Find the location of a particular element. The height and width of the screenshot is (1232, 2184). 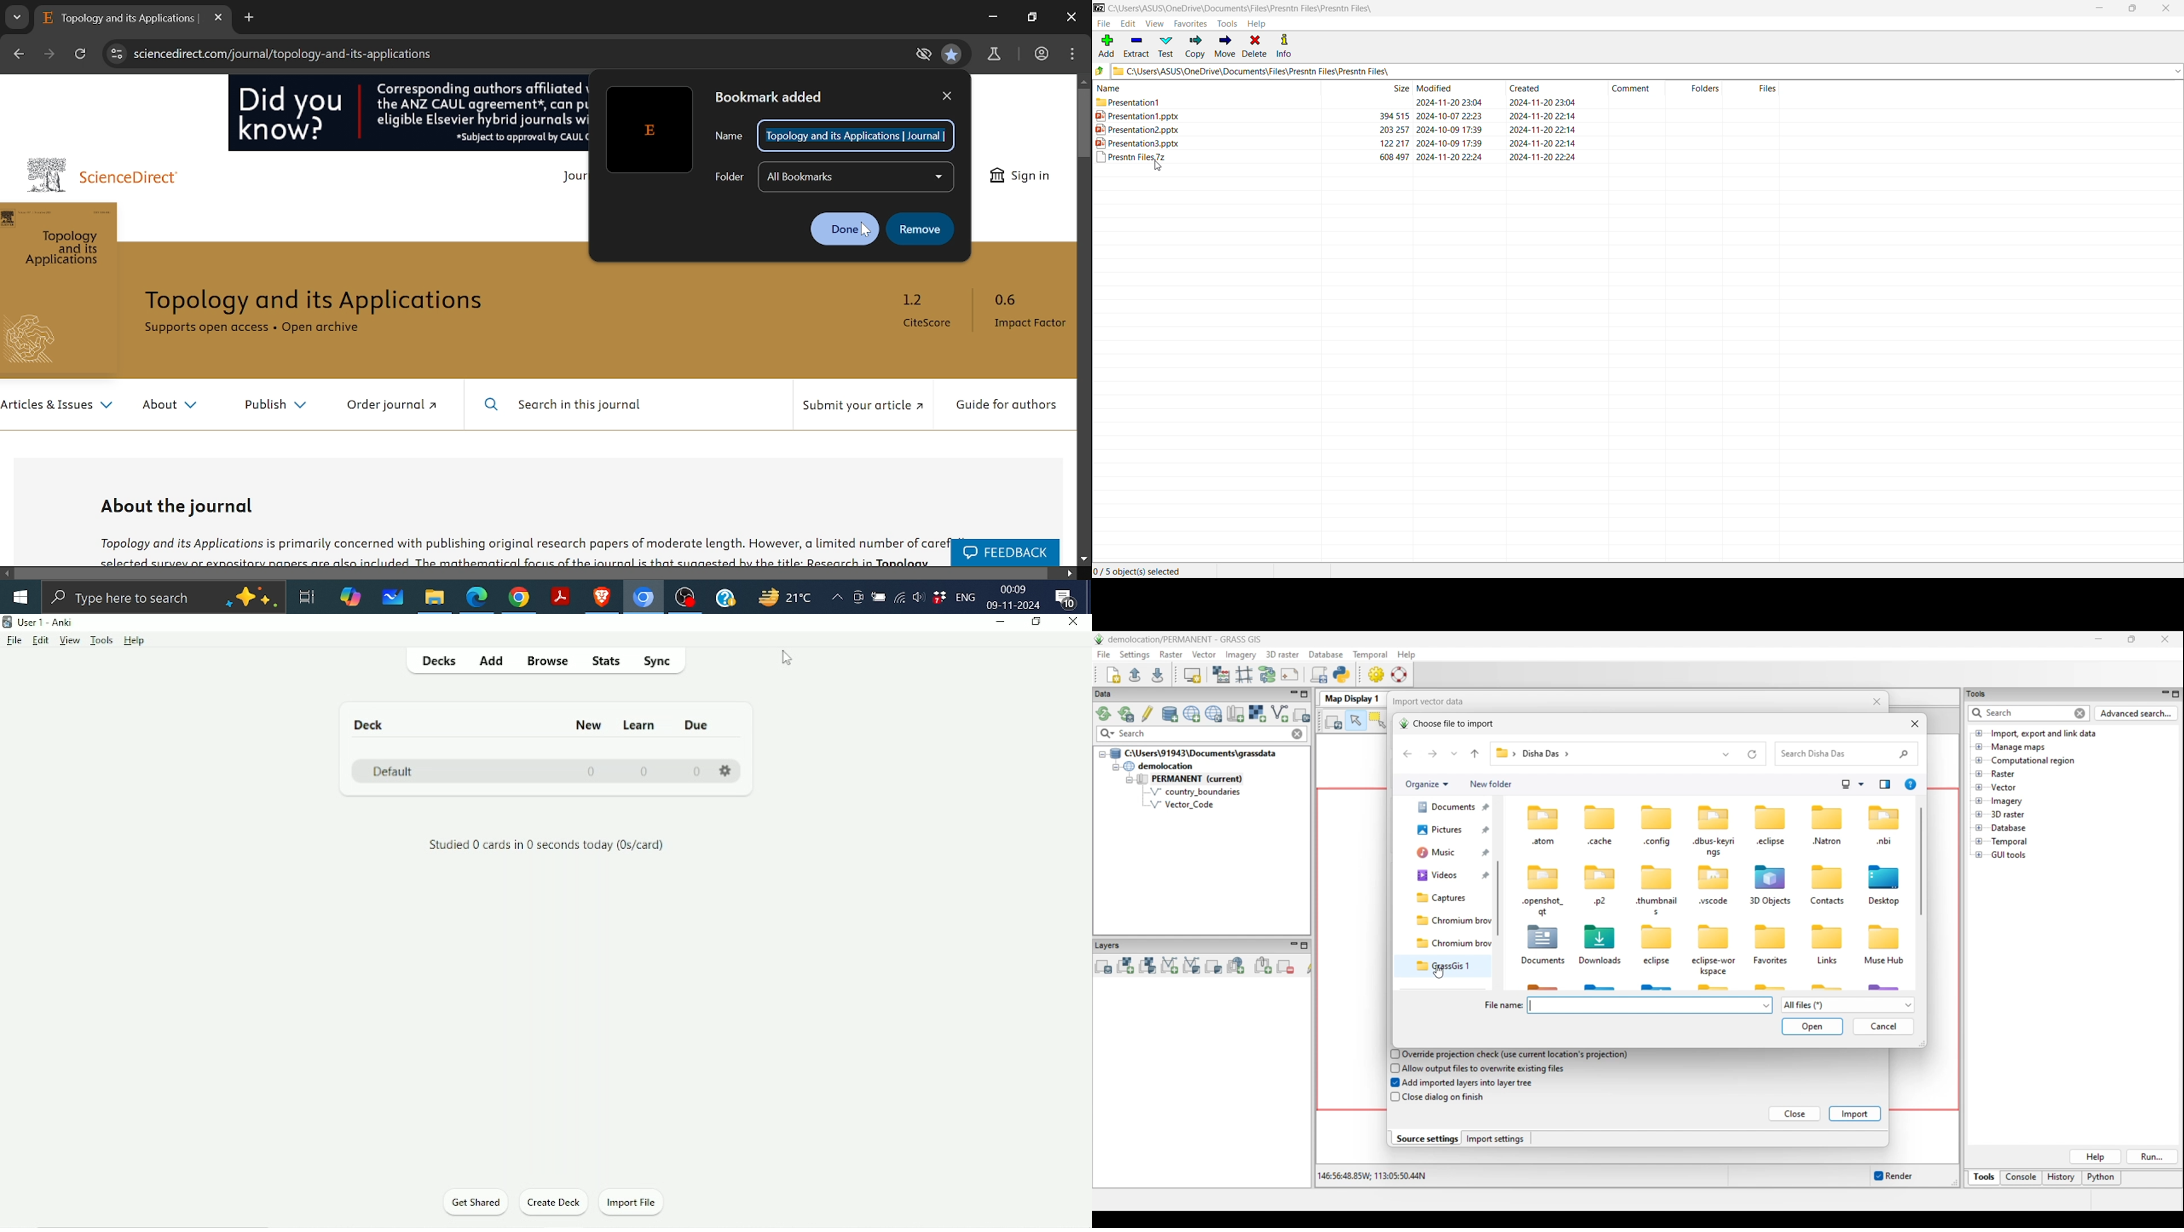

maximize is located at coordinates (1033, 18).